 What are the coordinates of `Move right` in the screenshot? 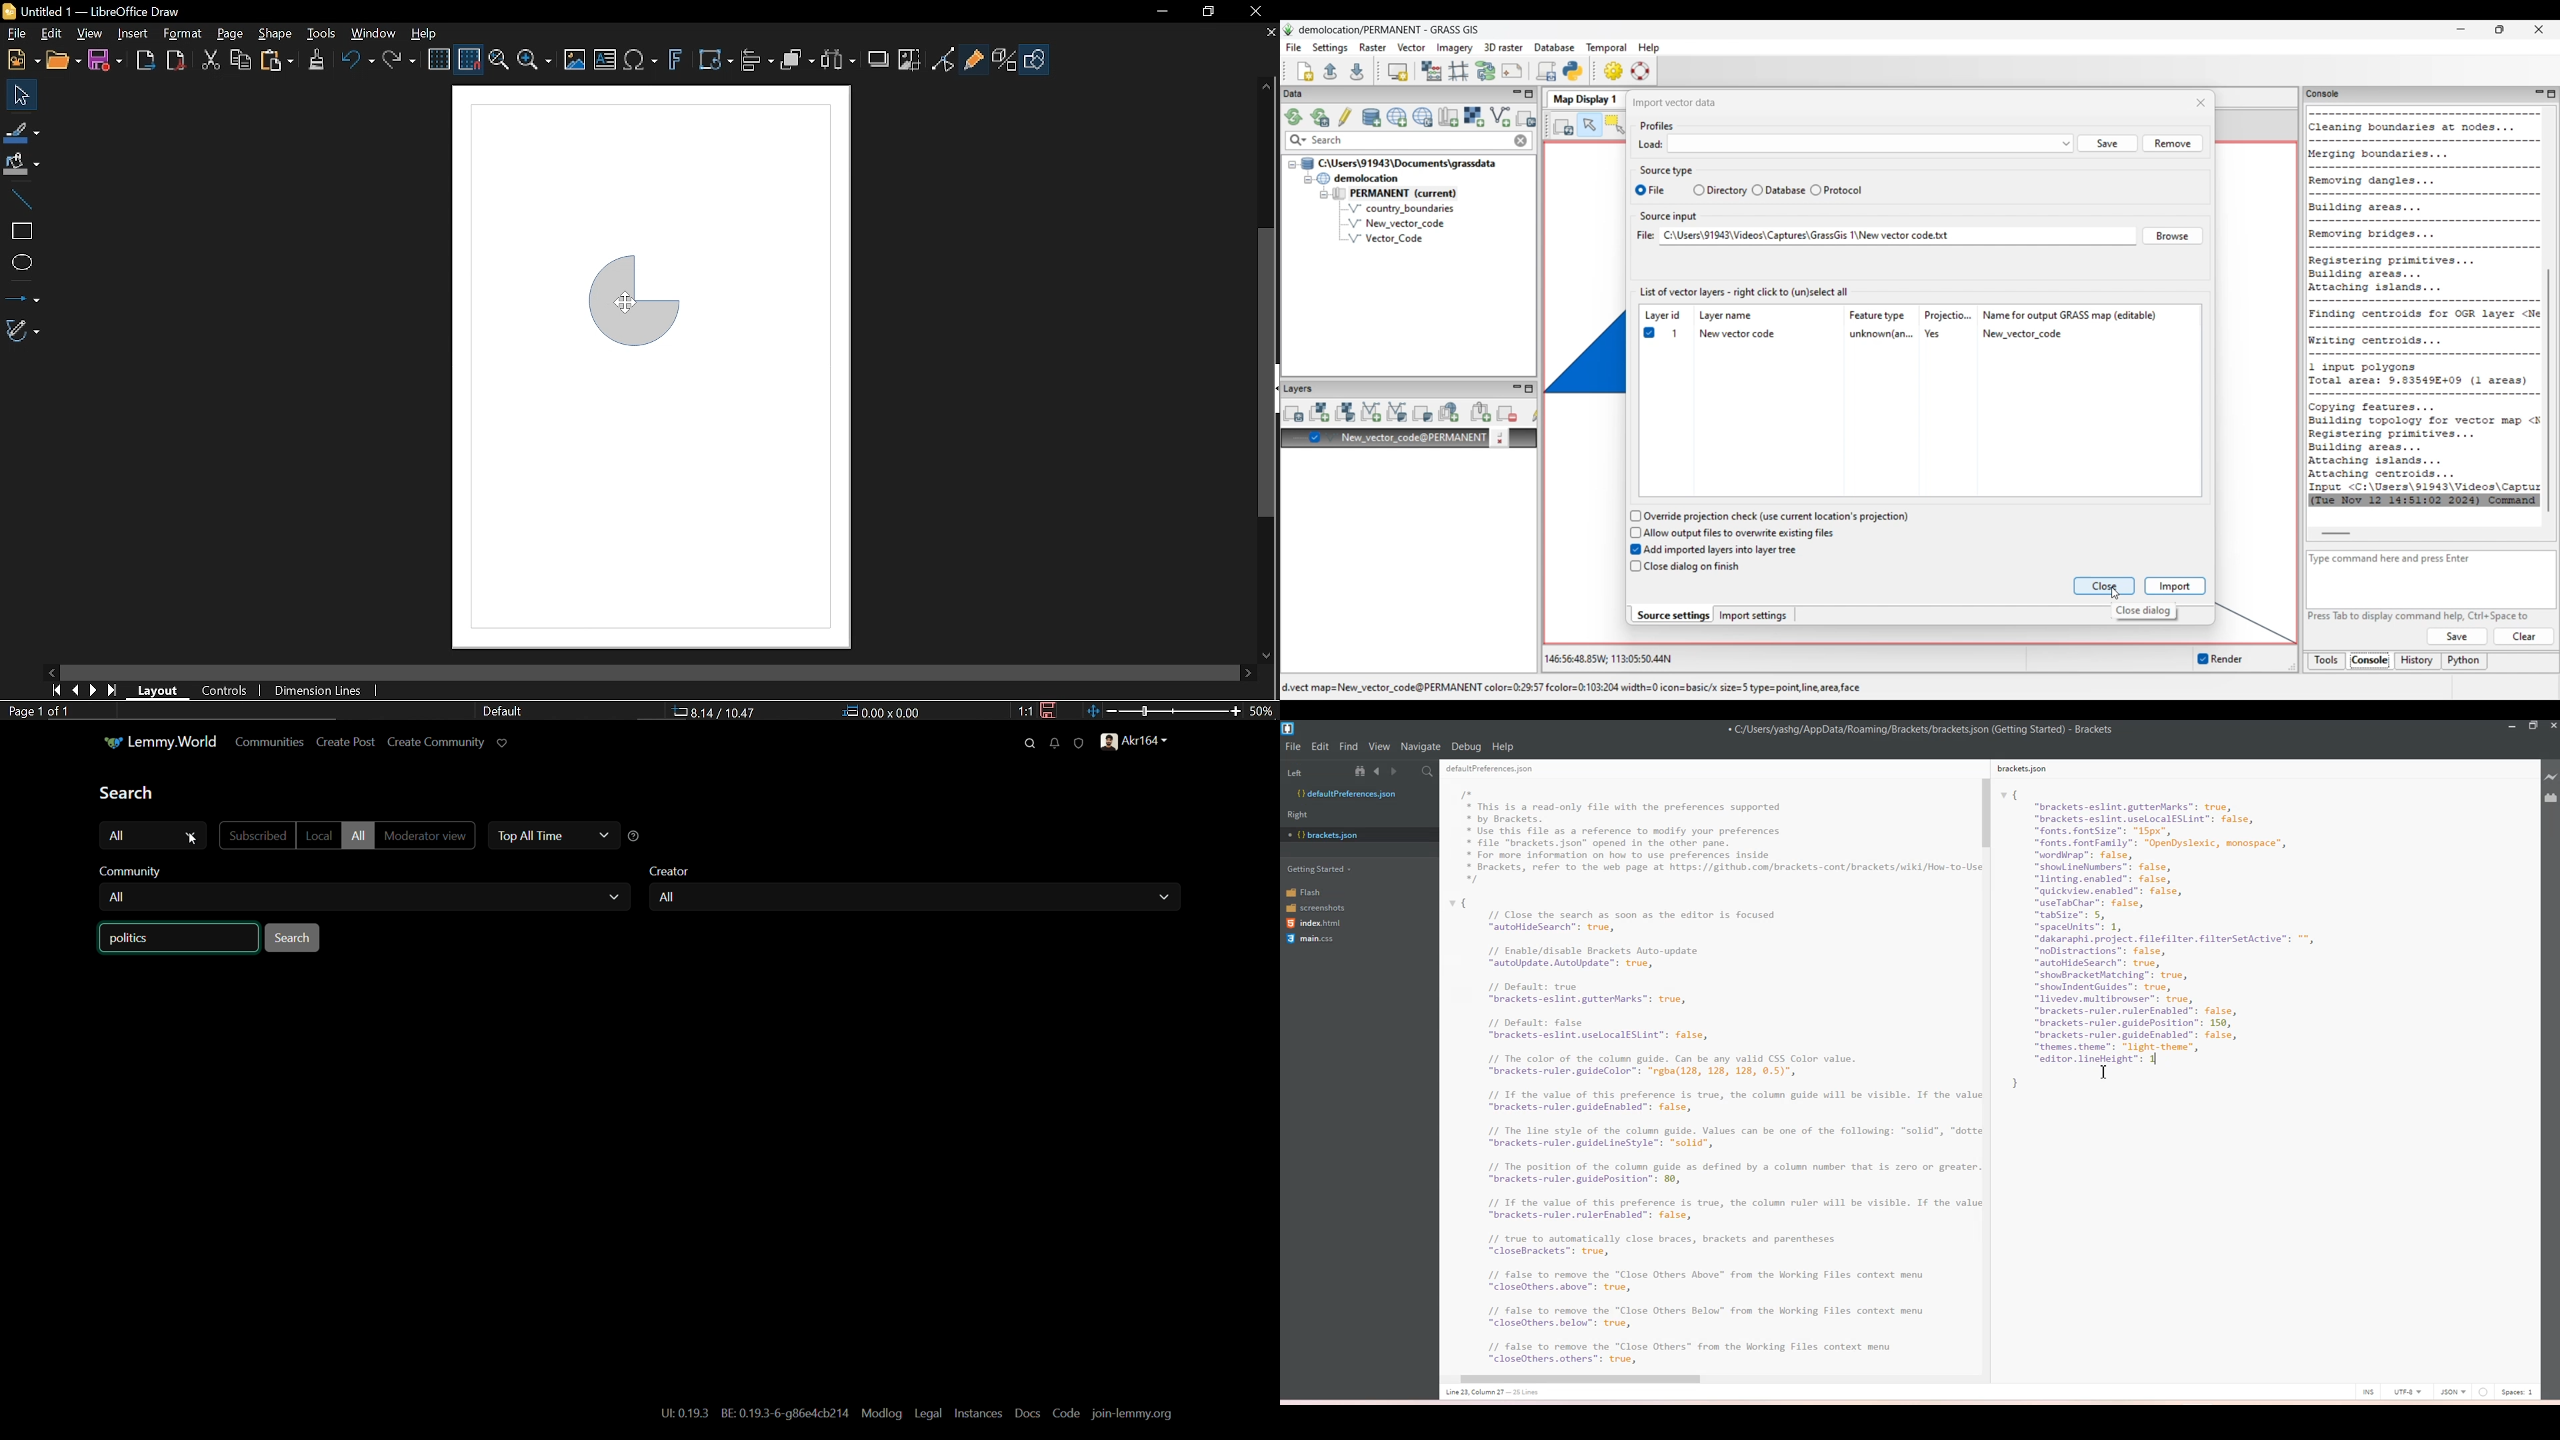 It's located at (1250, 672).